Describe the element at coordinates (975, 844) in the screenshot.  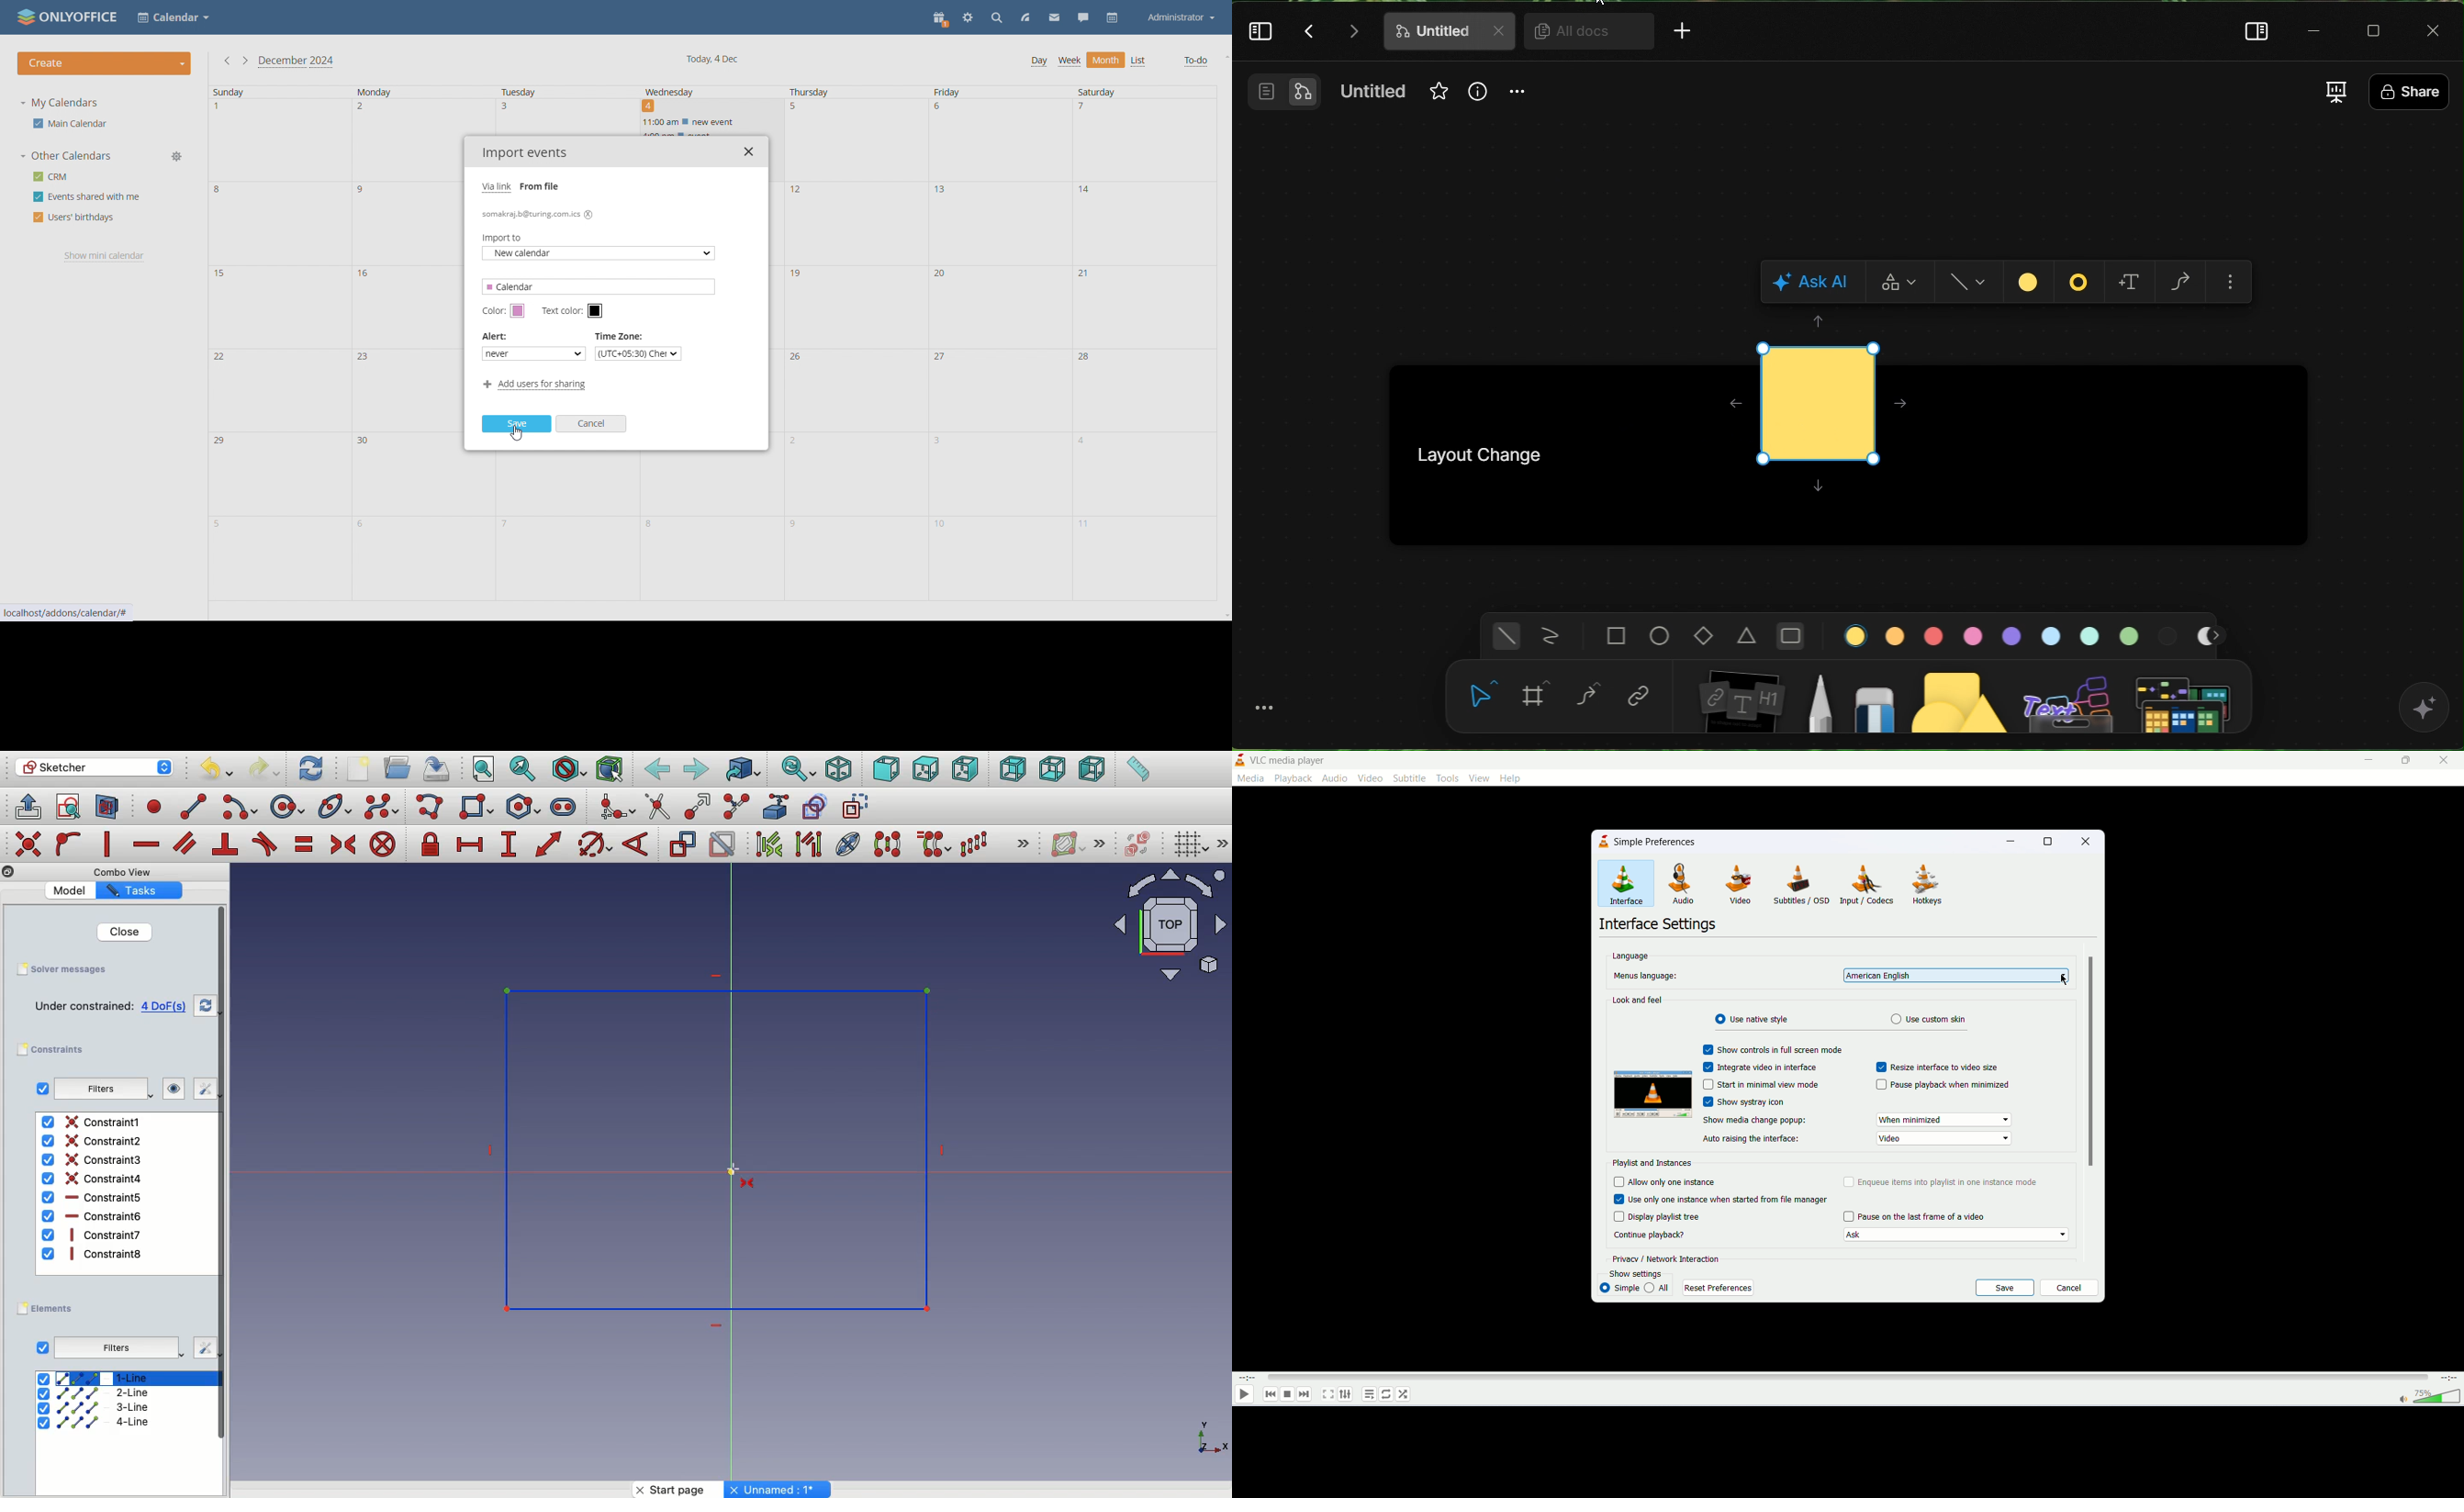
I see `Rectangular array` at that location.